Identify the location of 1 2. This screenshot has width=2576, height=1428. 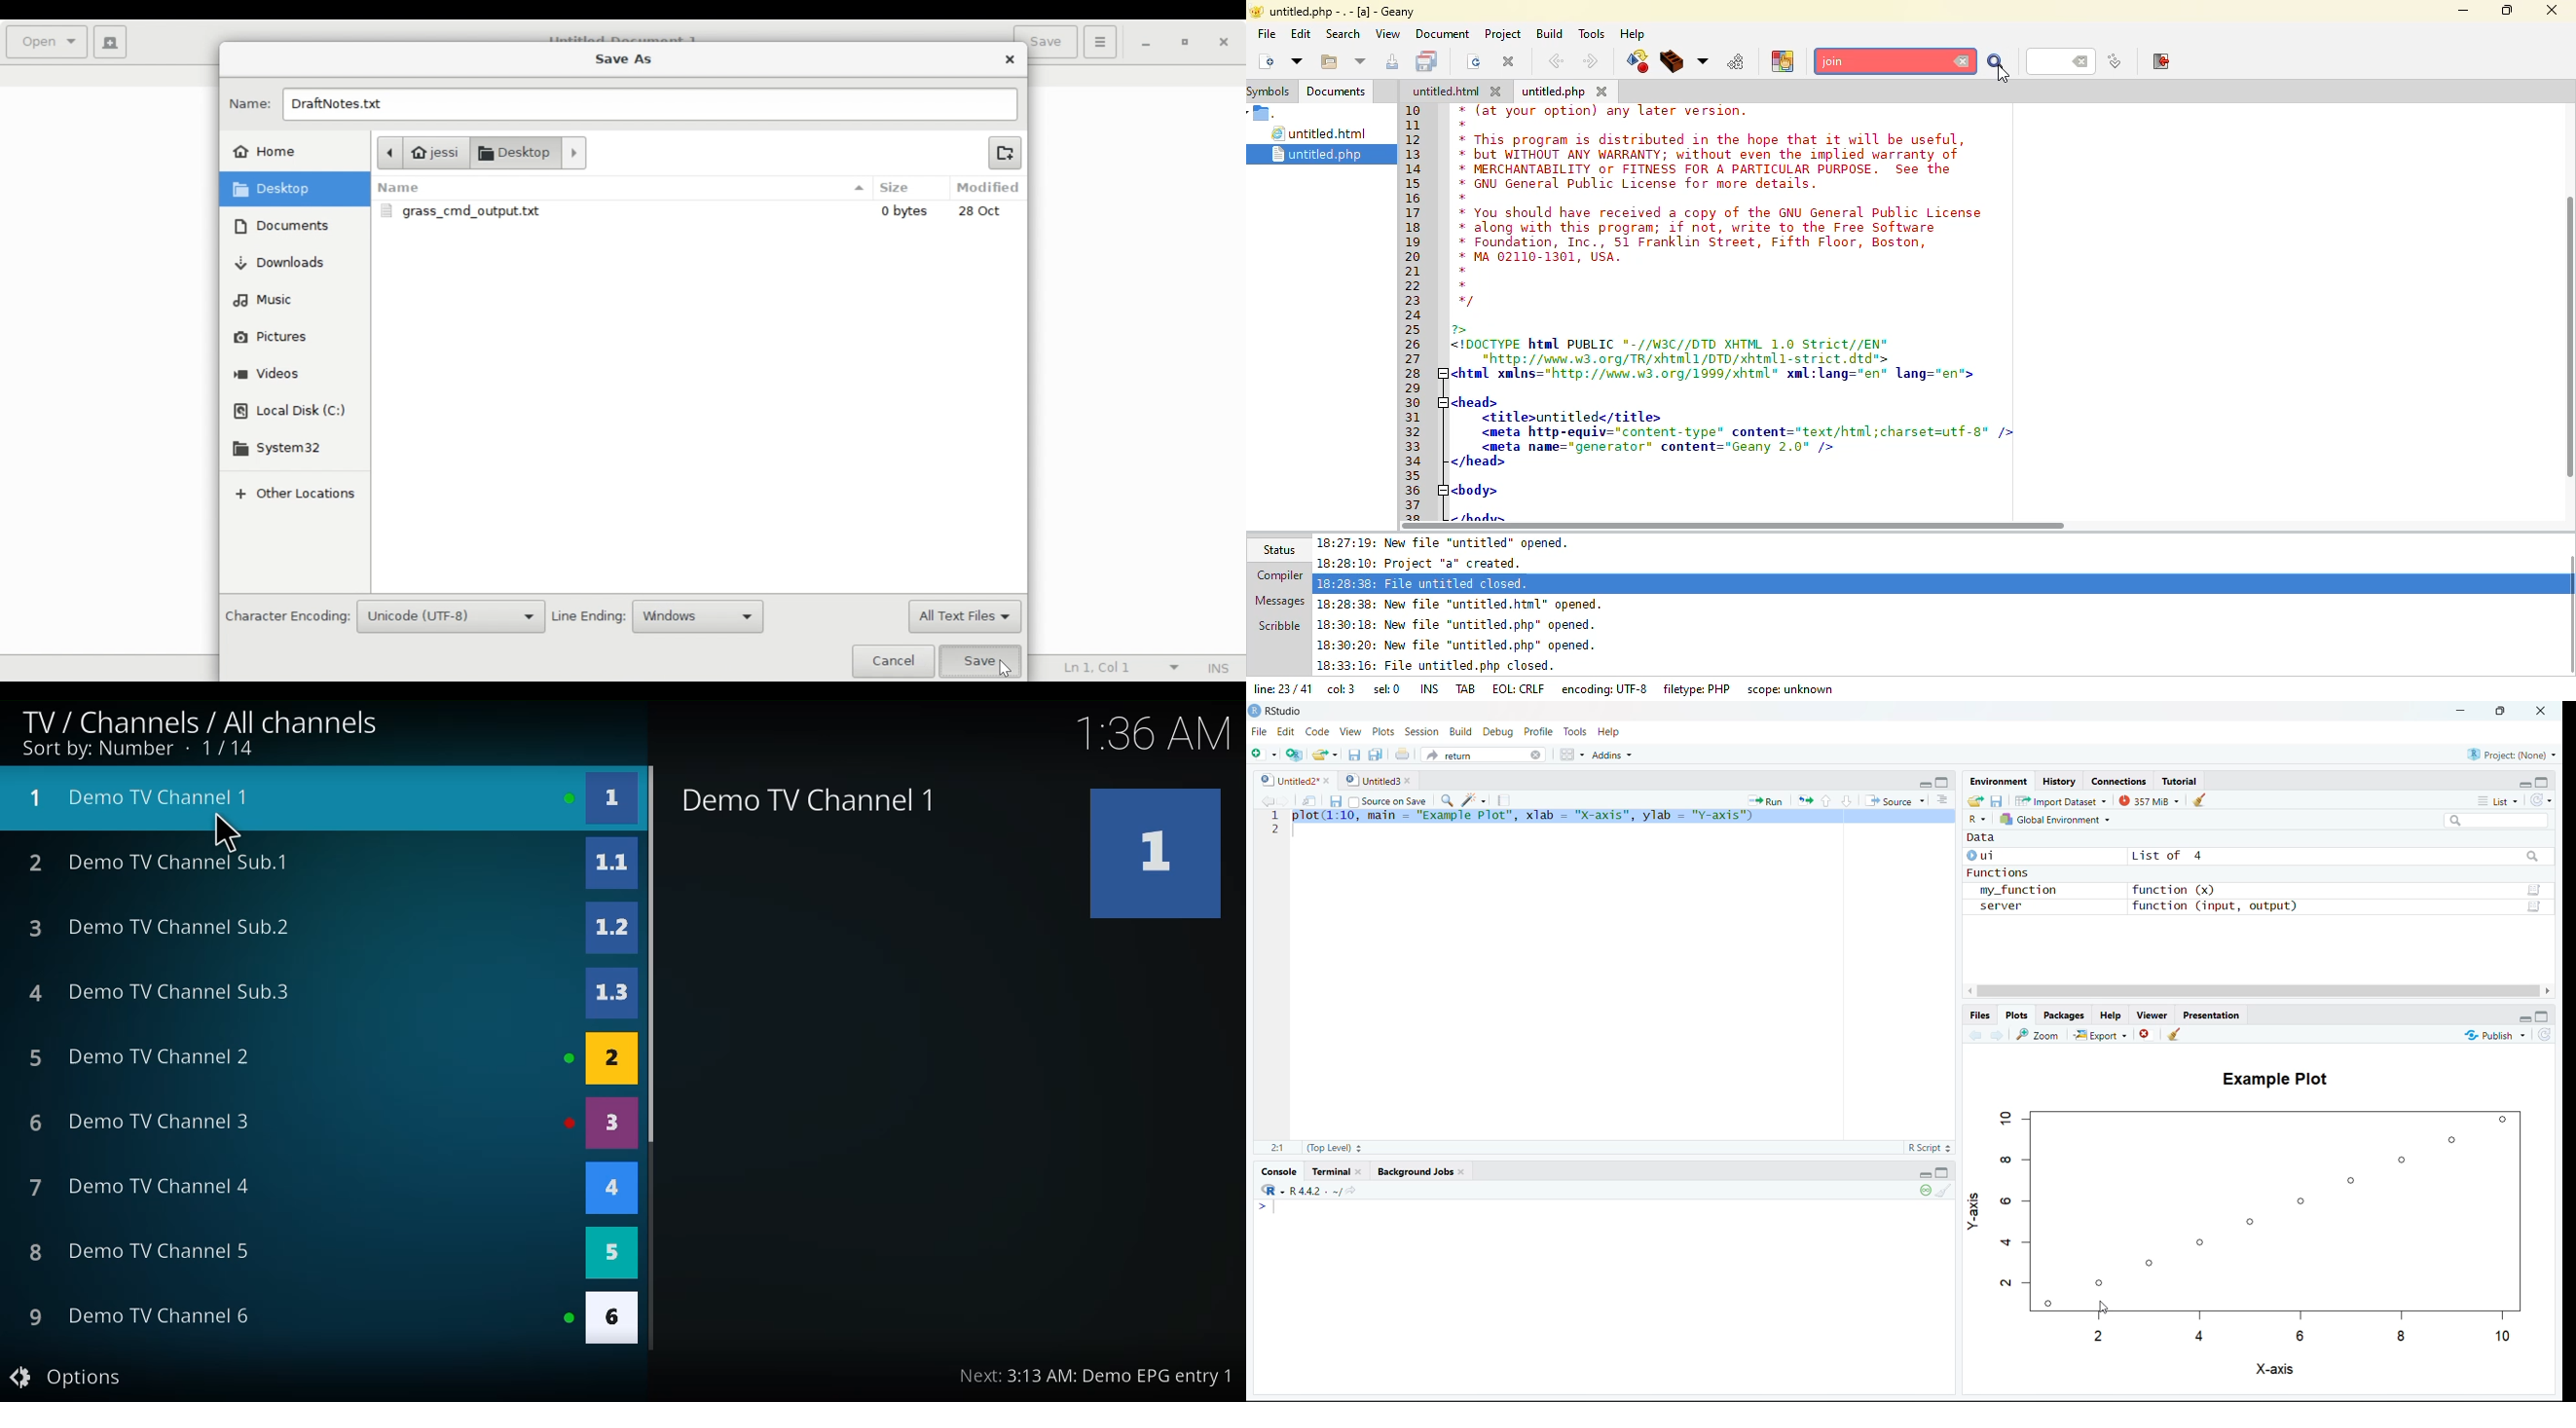
(1275, 824).